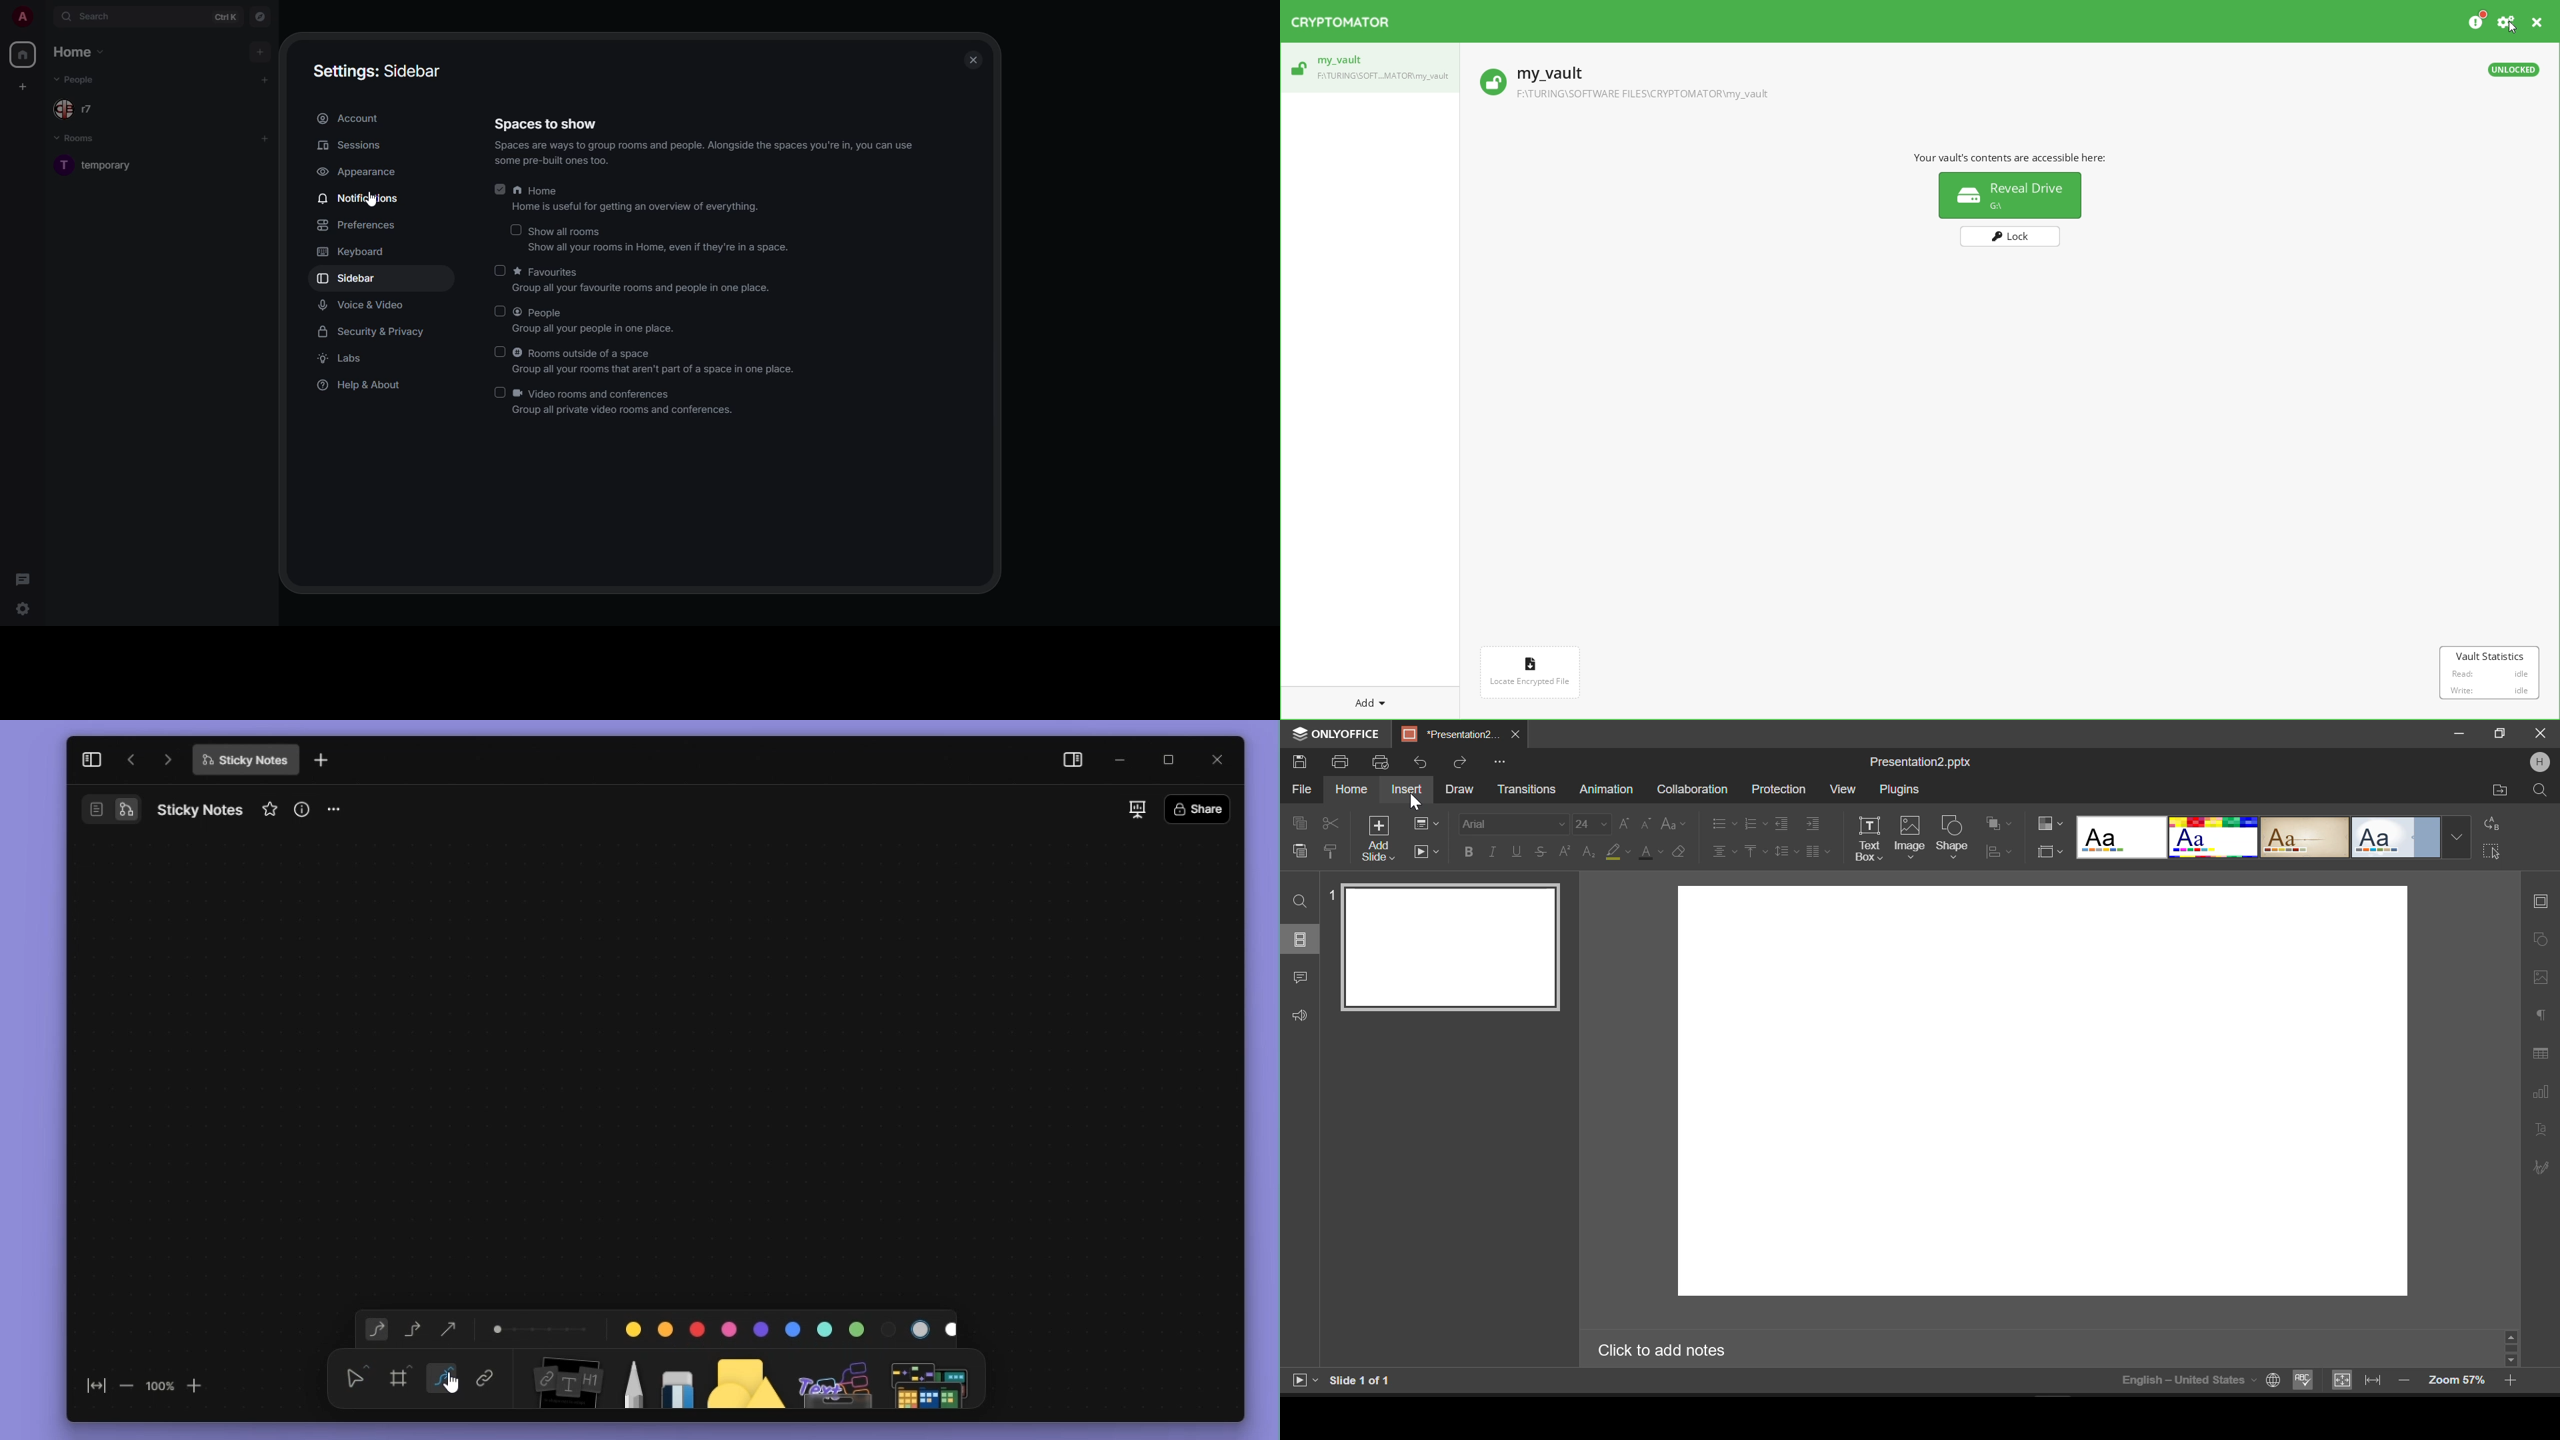 This screenshot has width=2576, height=1456. What do you see at coordinates (2539, 1167) in the screenshot?
I see `Signature Settings` at bounding box center [2539, 1167].